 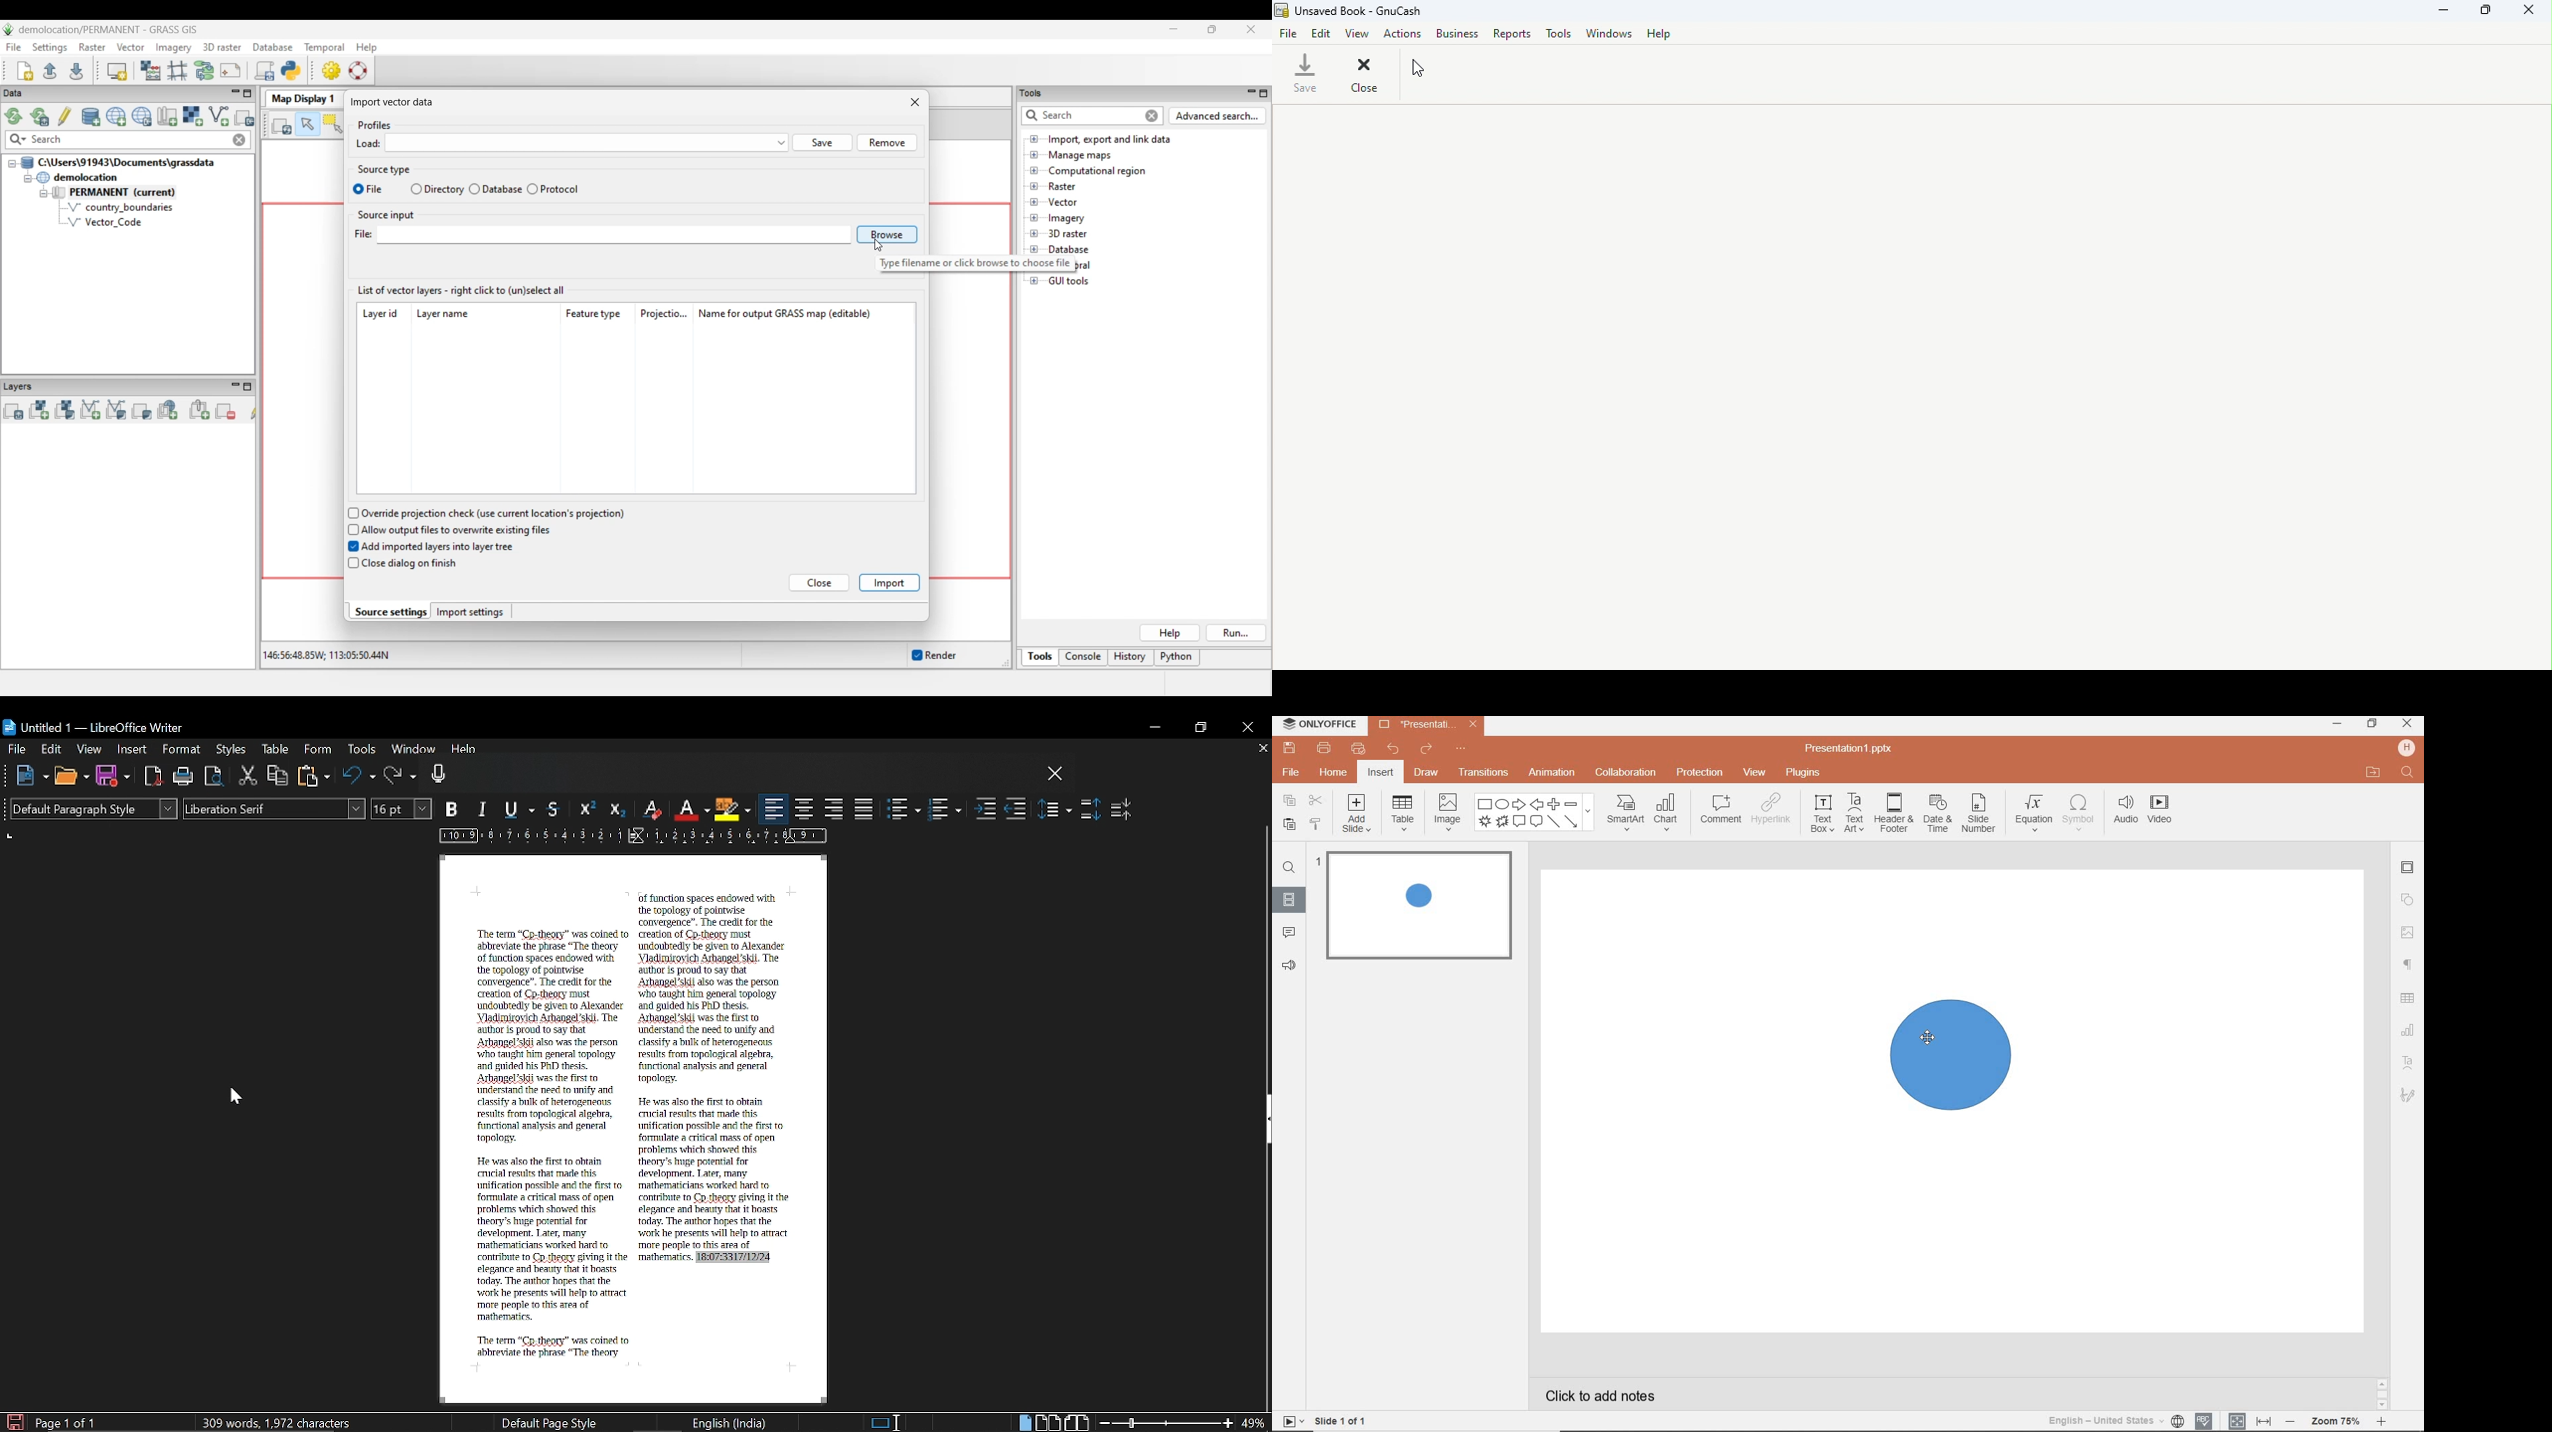 What do you see at coordinates (1291, 1421) in the screenshot?
I see `start slideshow` at bounding box center [1291, 1421].